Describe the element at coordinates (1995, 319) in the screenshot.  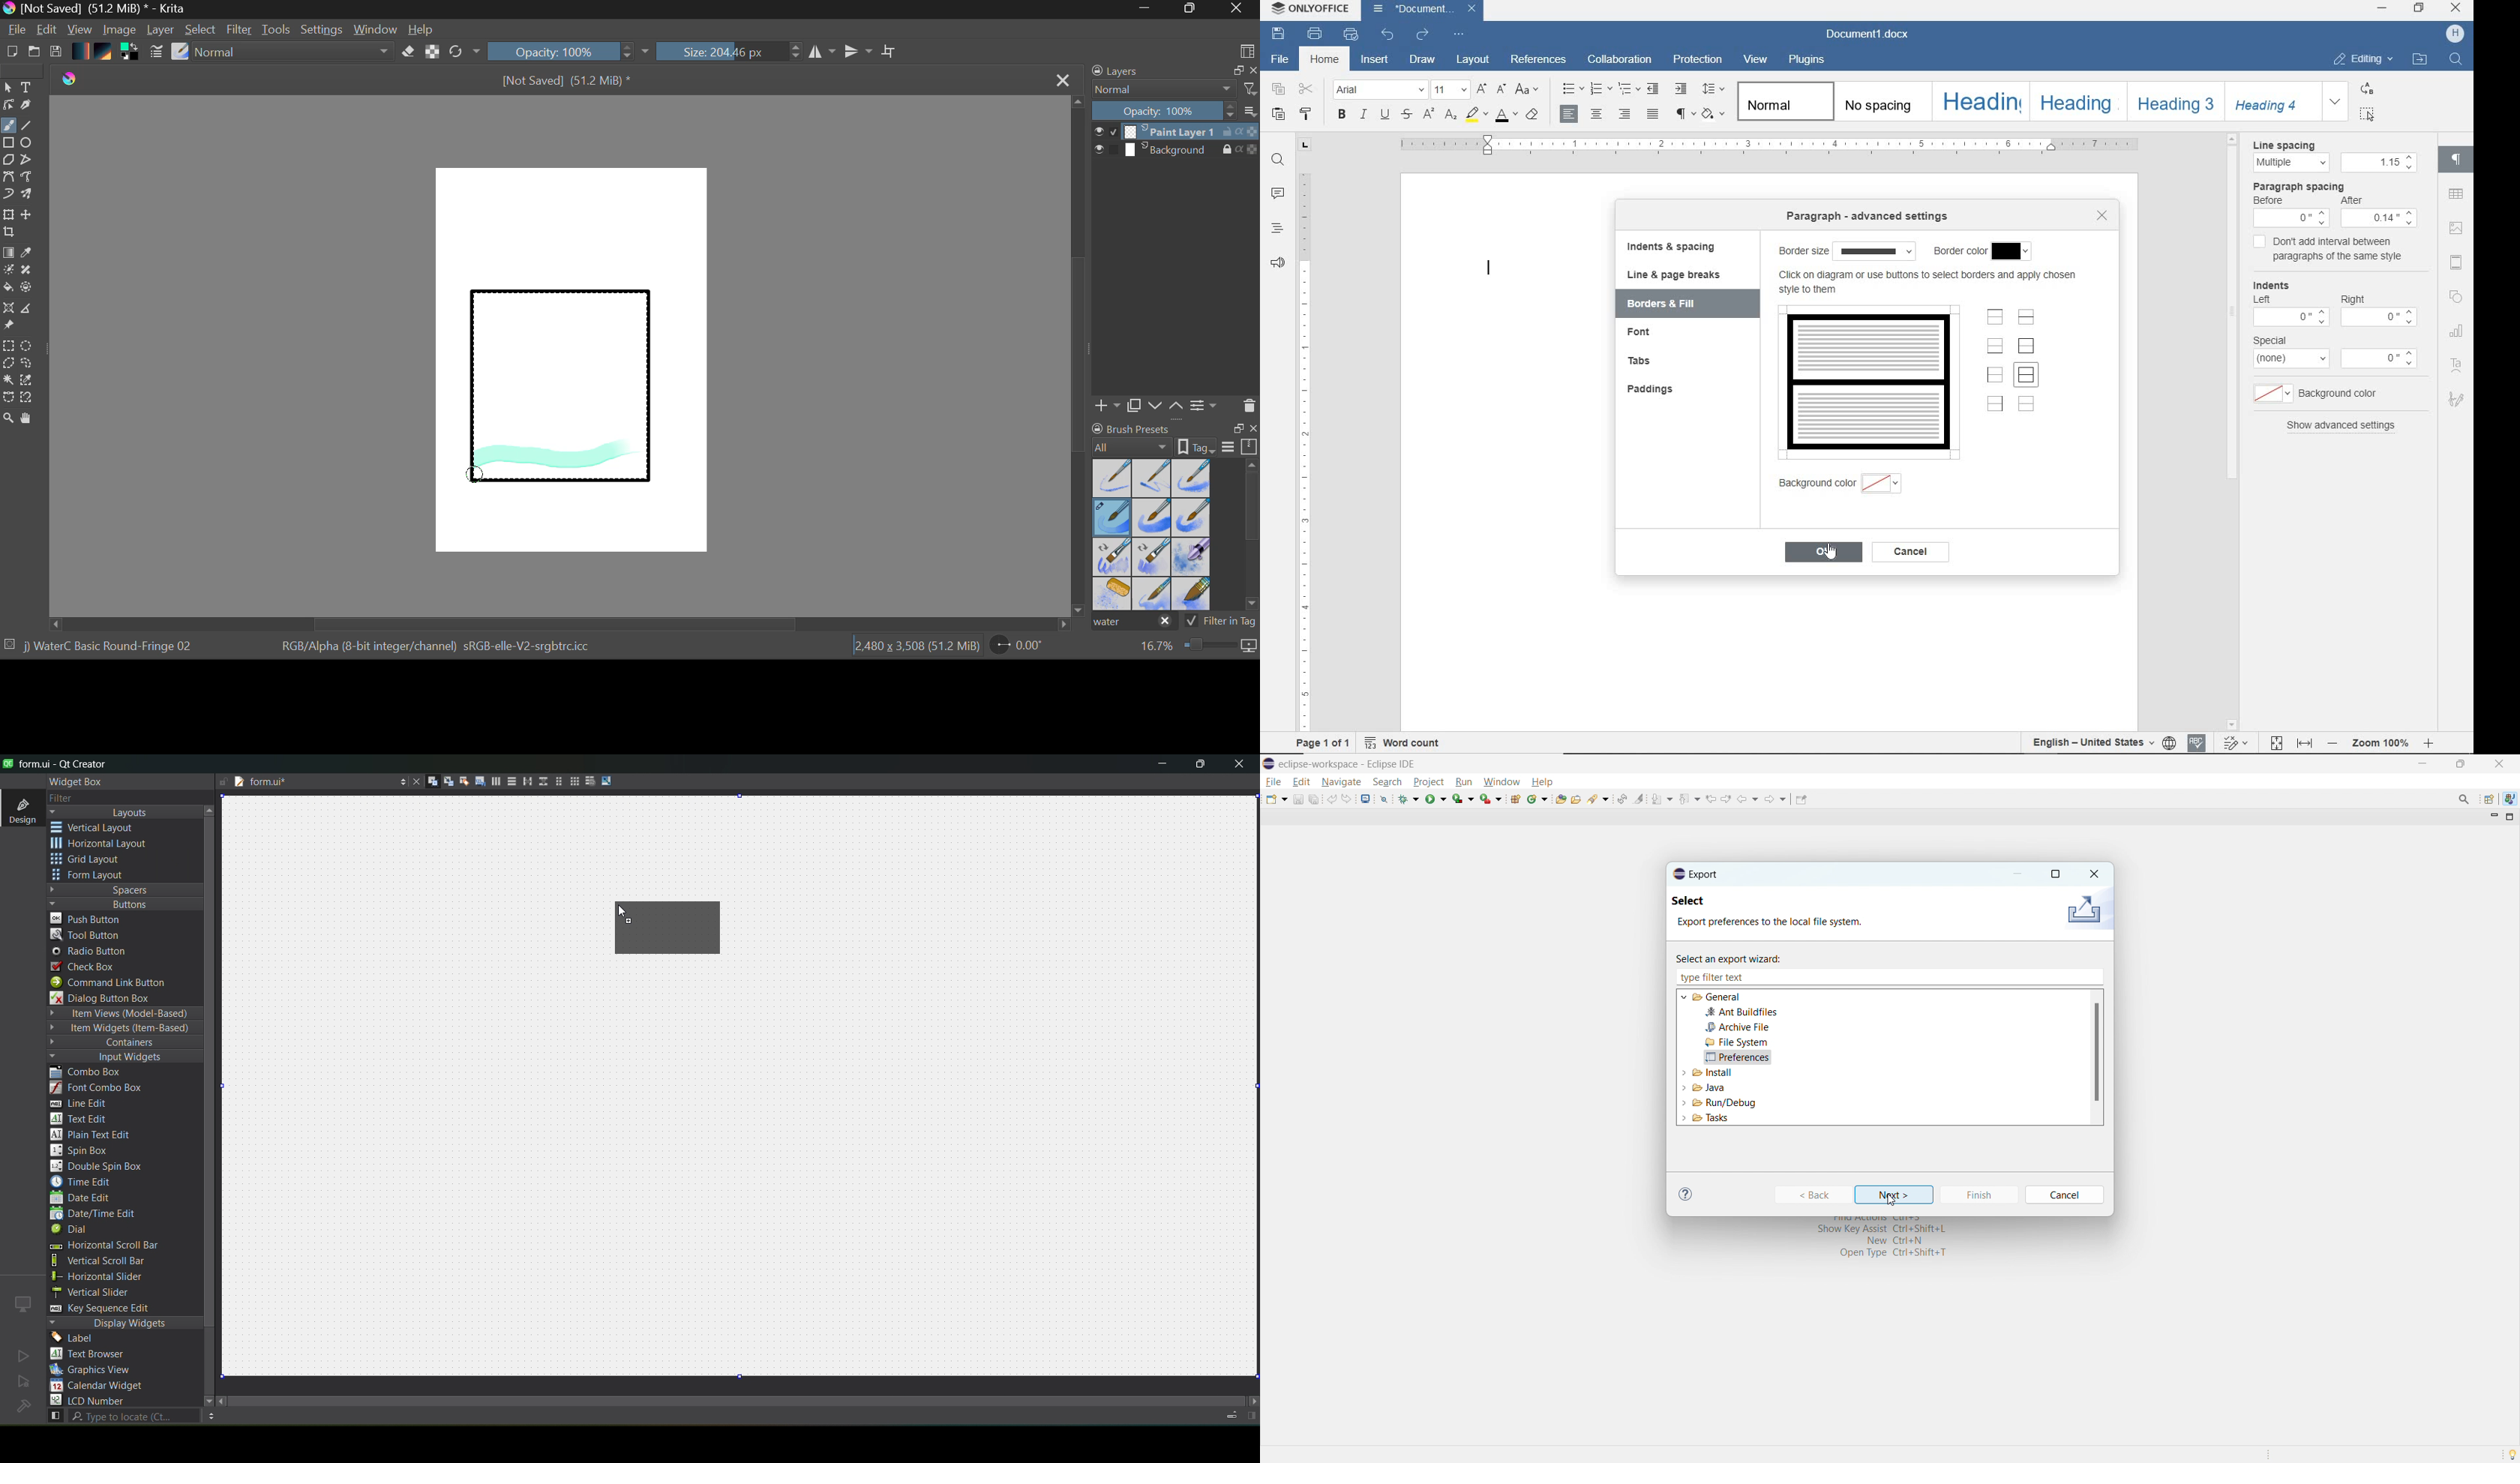
I see `set top border only` at that location.